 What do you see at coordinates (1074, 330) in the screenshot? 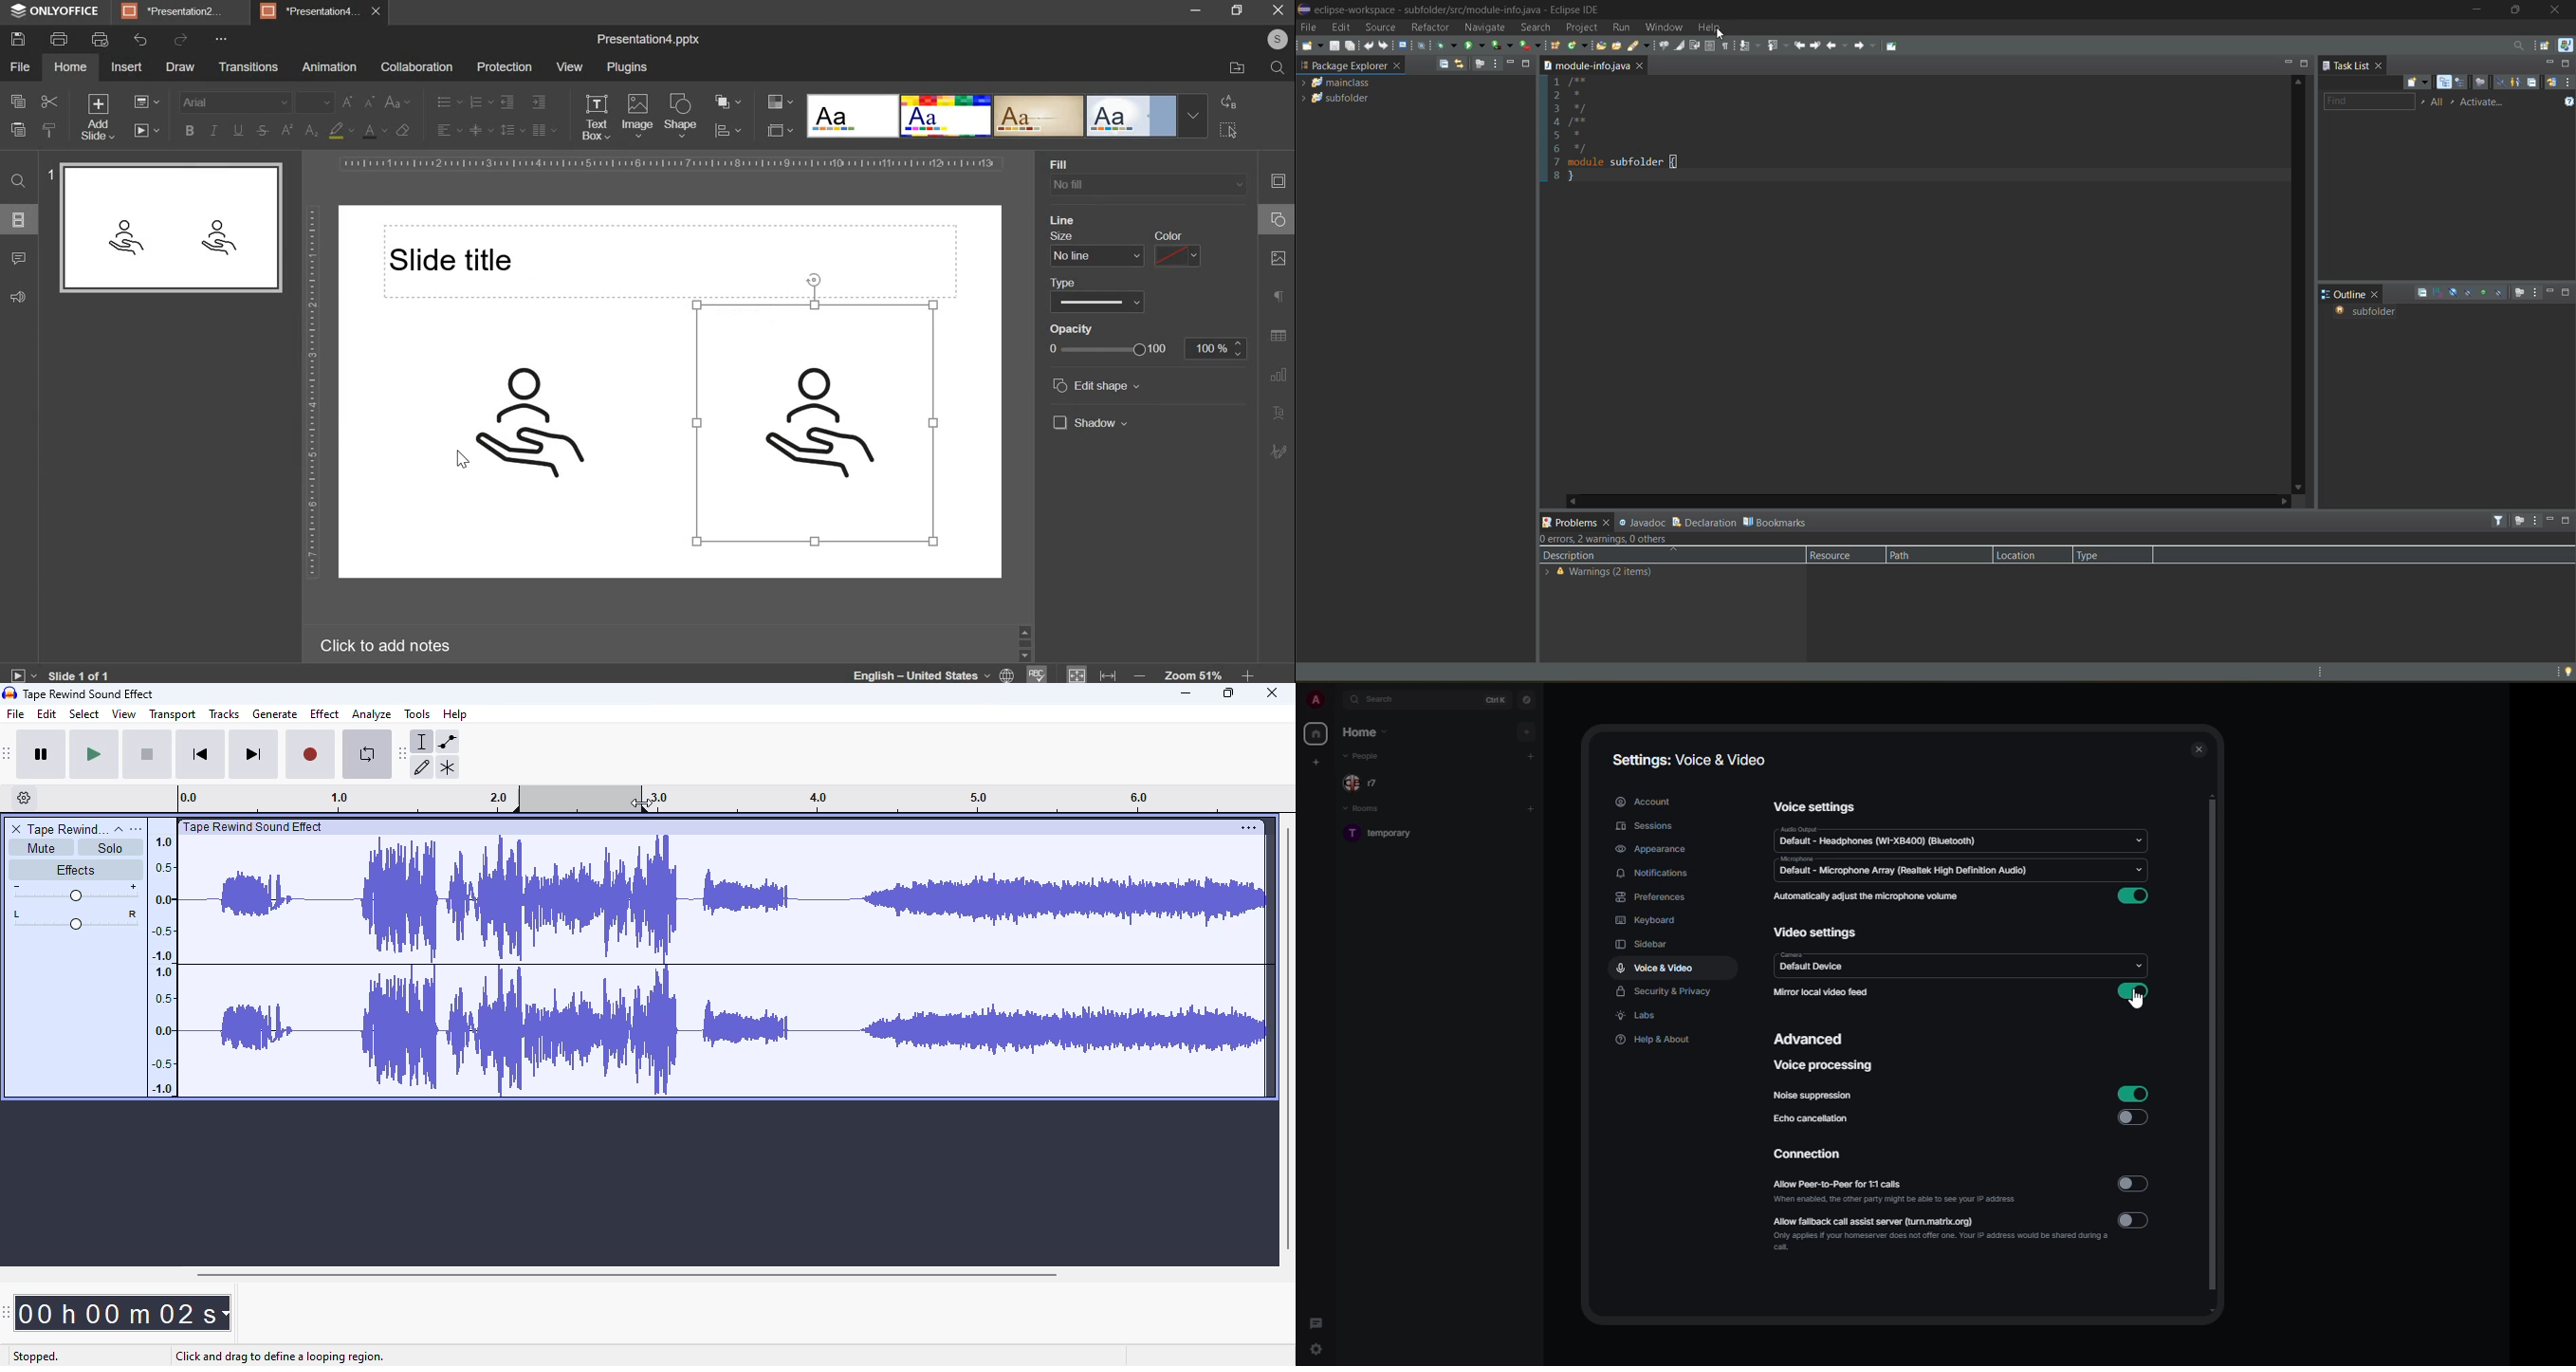
I see `opacity` at bounding box center [1074, 330].